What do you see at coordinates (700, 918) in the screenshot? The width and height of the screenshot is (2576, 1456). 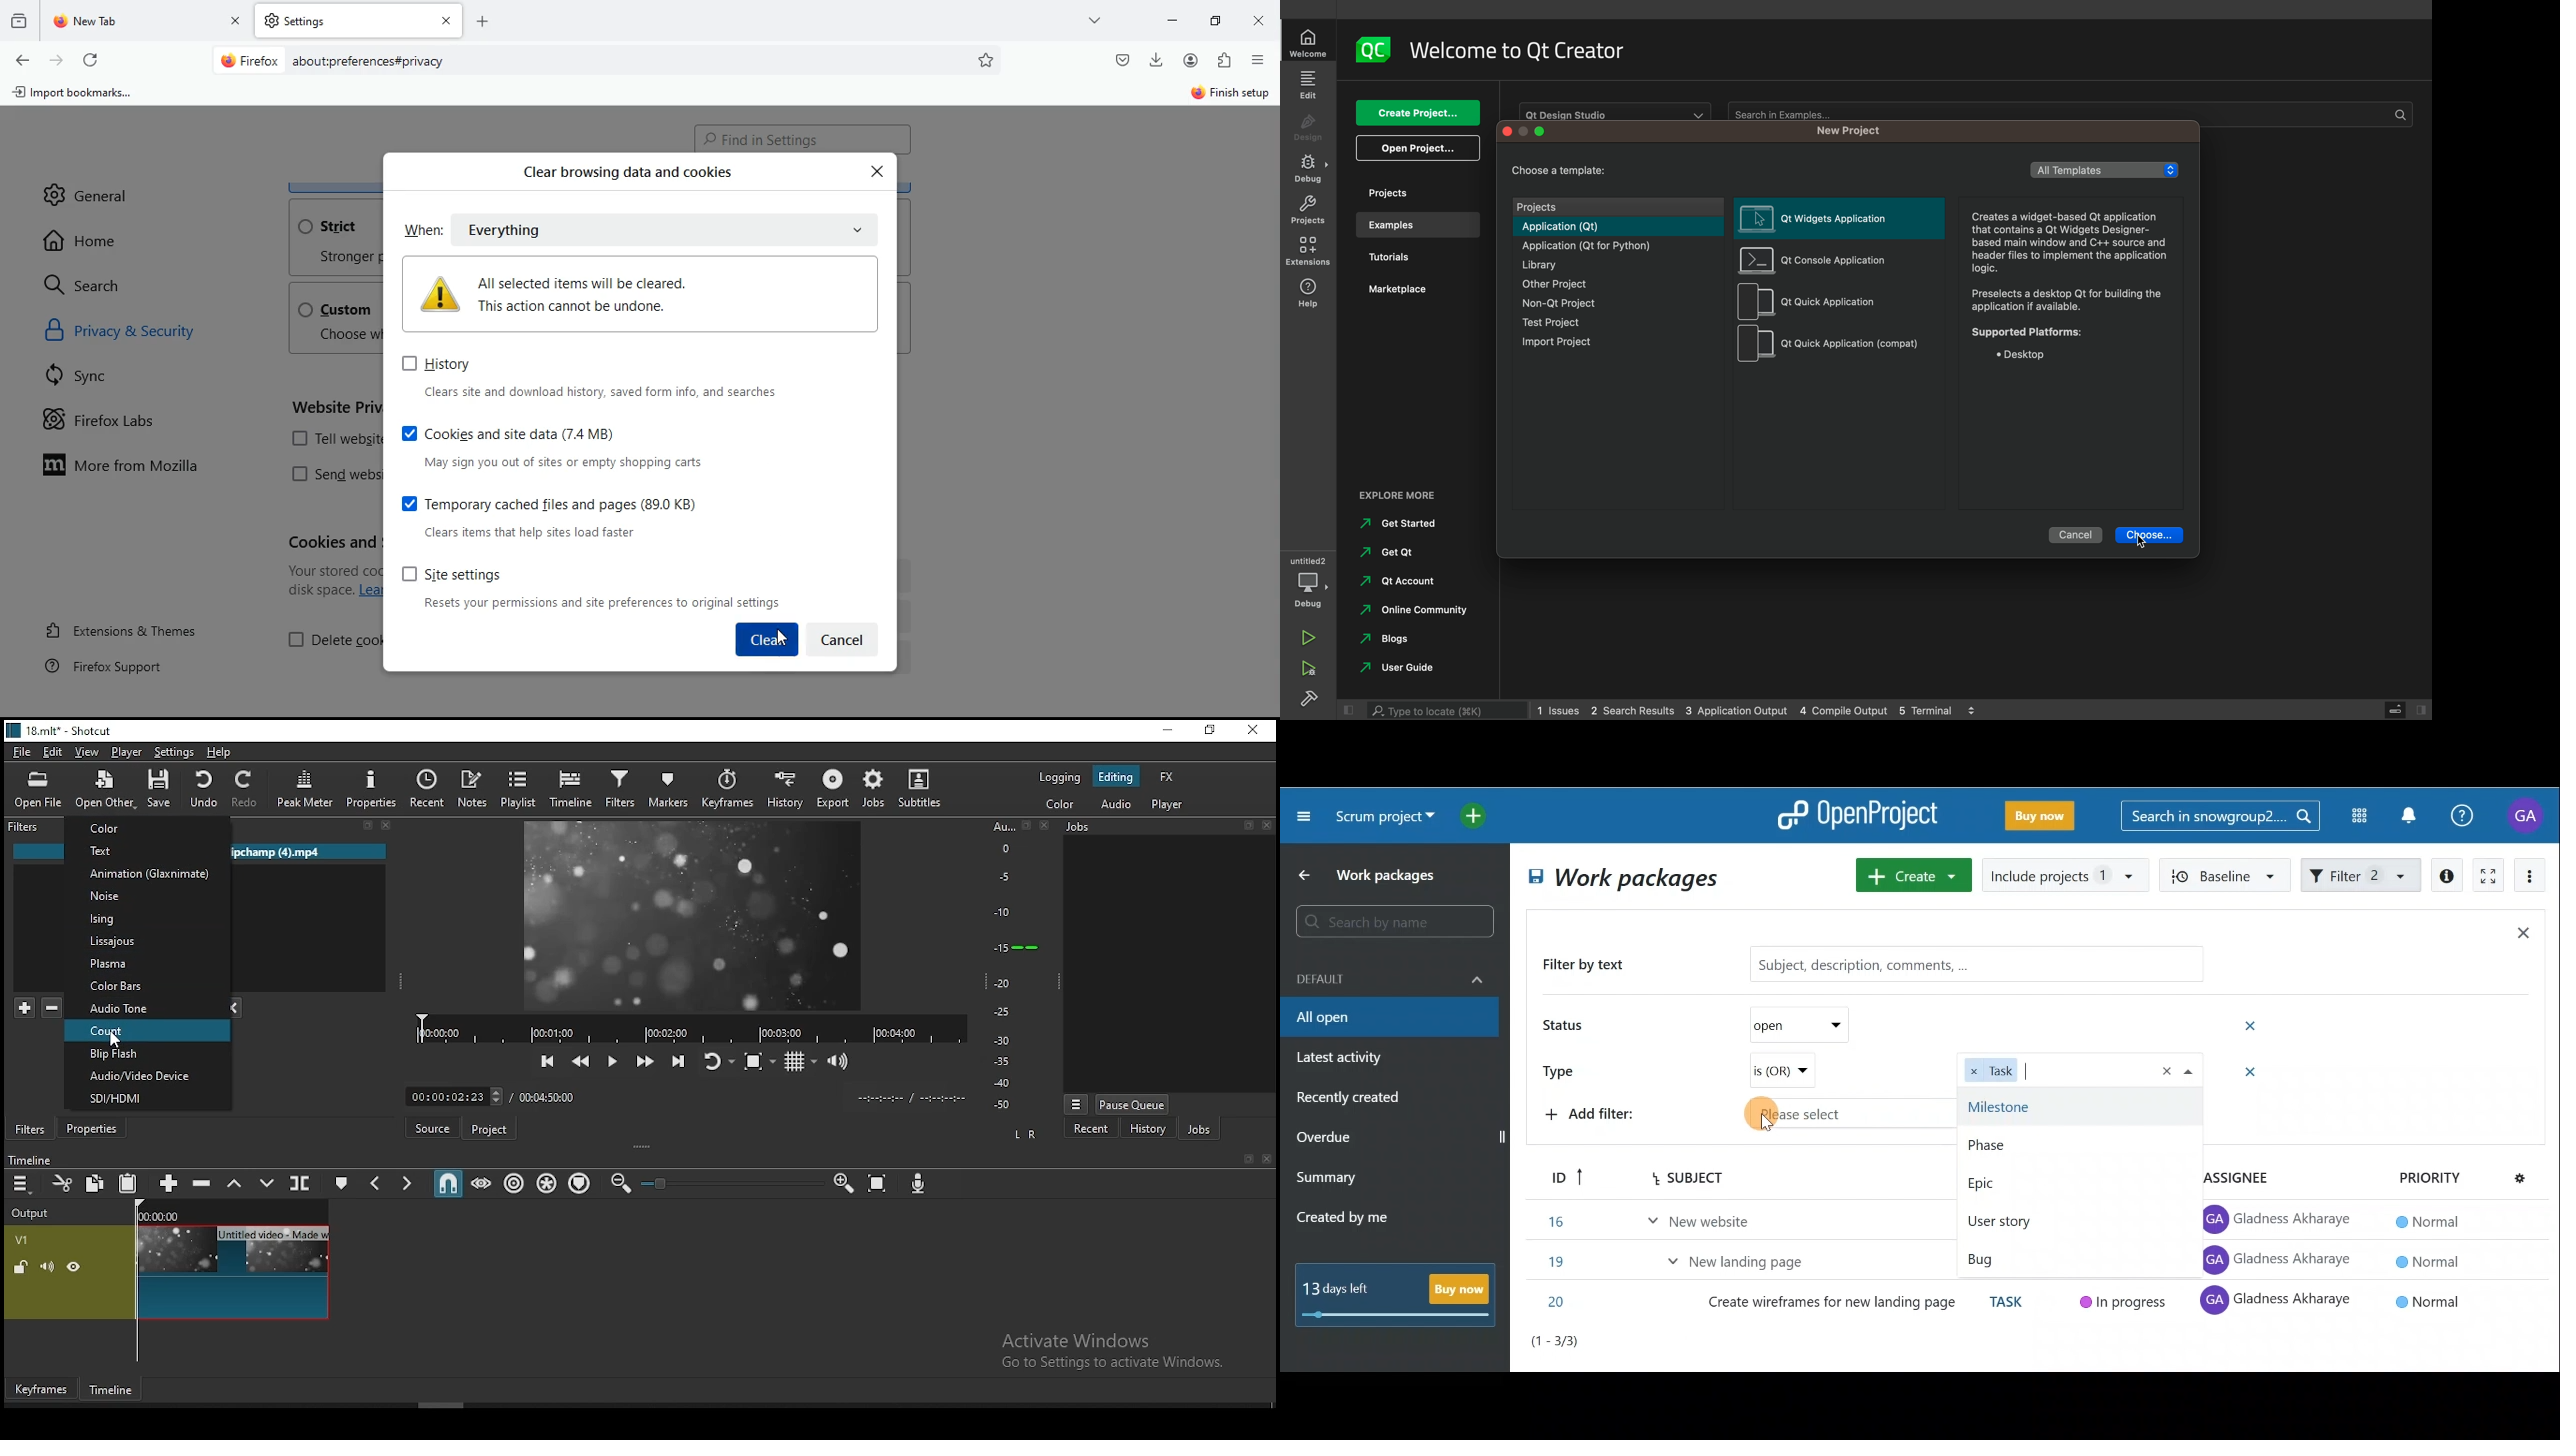 I see `video preview` at bounding box center [700, 918].